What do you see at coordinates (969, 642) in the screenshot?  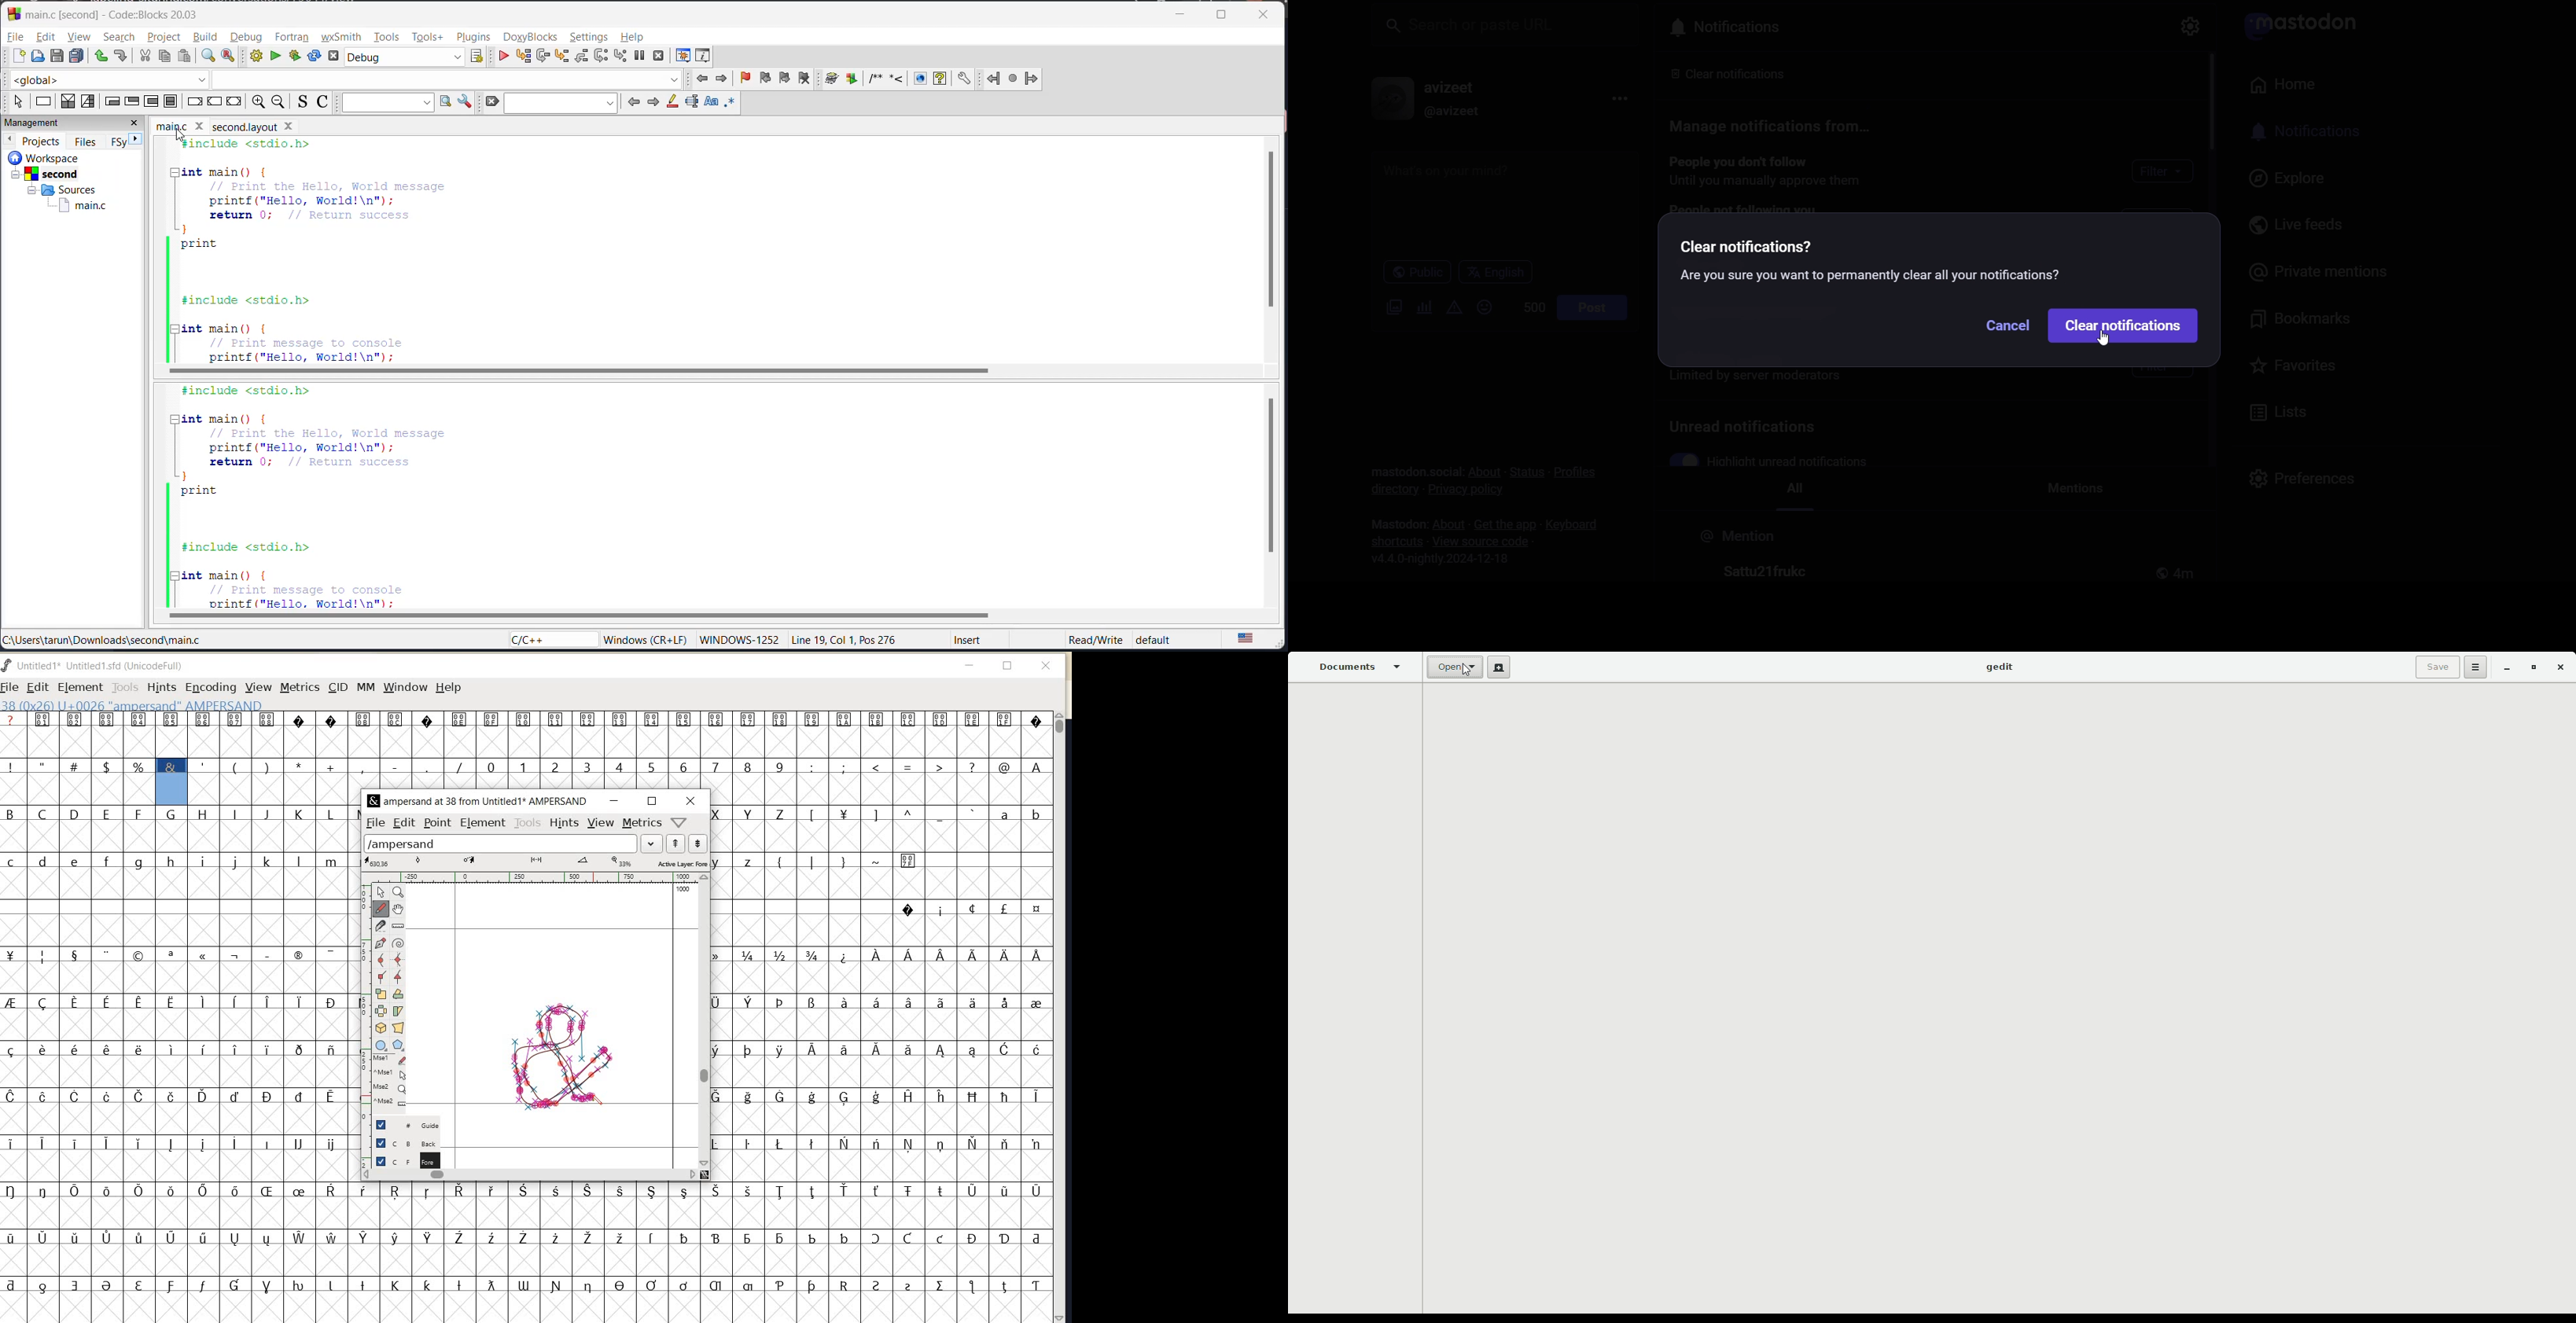 I see `Insert` at bounding box center [969, 642].